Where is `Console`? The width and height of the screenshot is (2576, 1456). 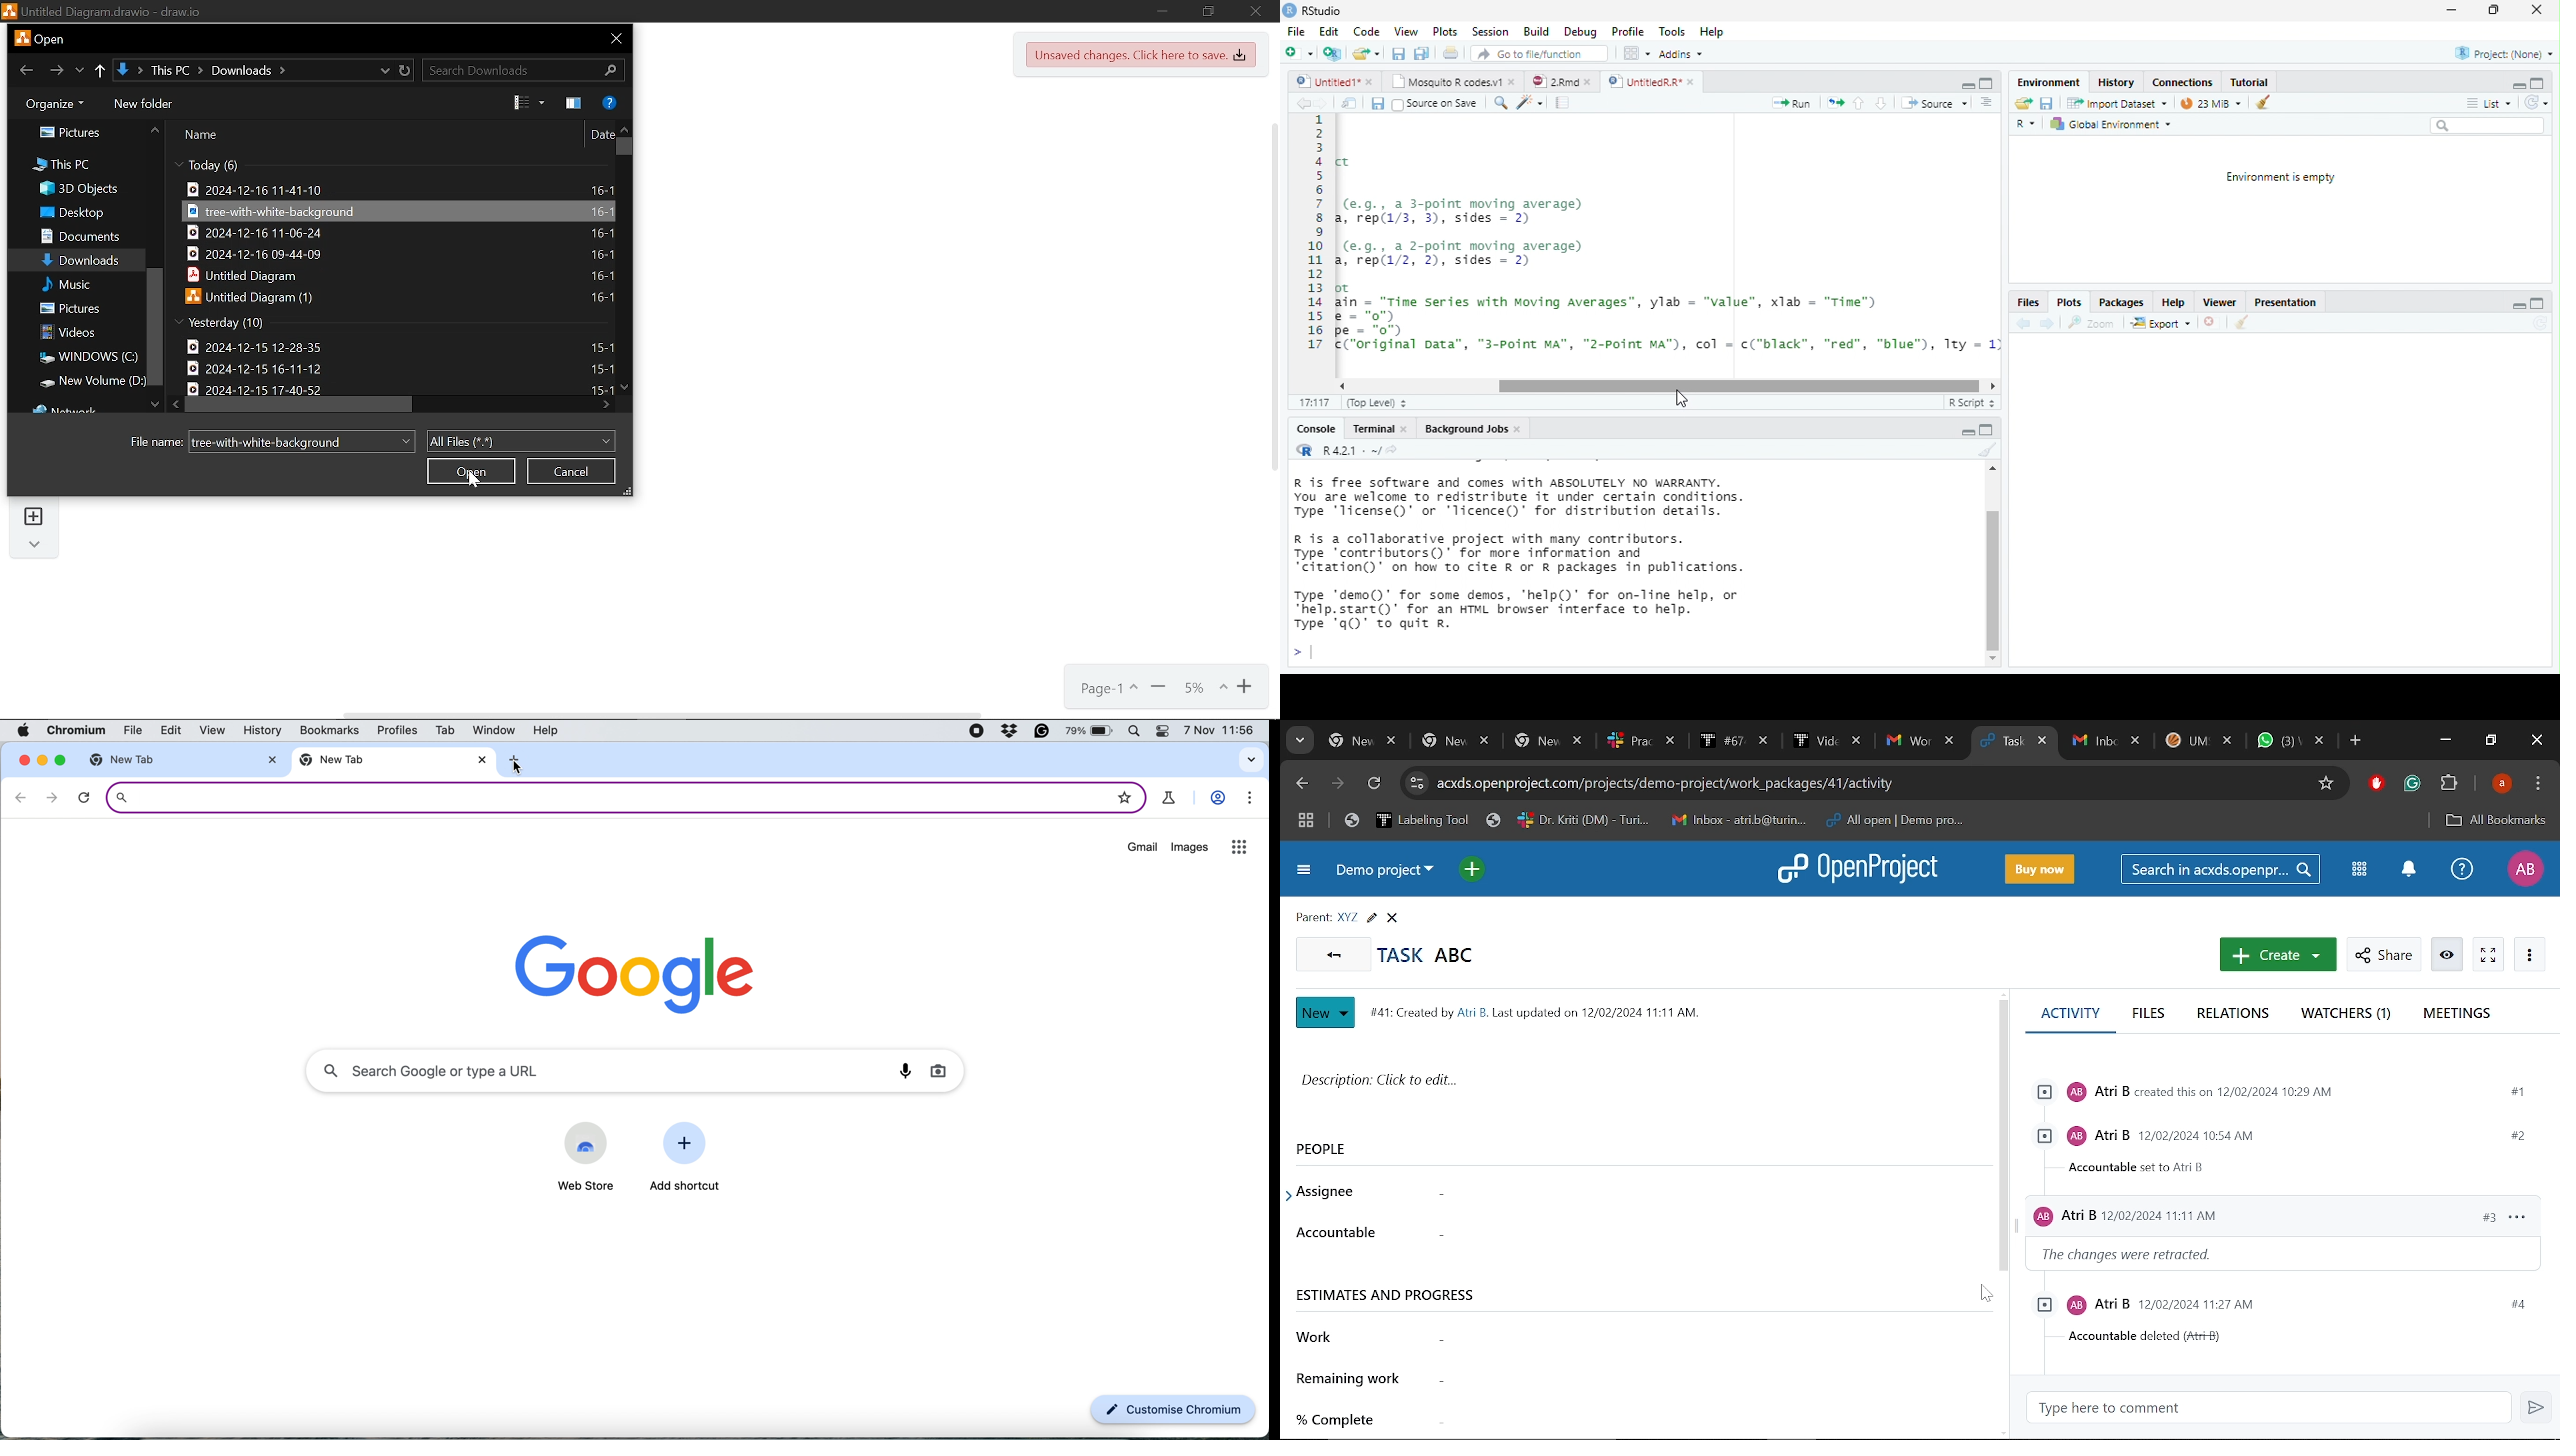 Console is located at coordinates (1315, 430).